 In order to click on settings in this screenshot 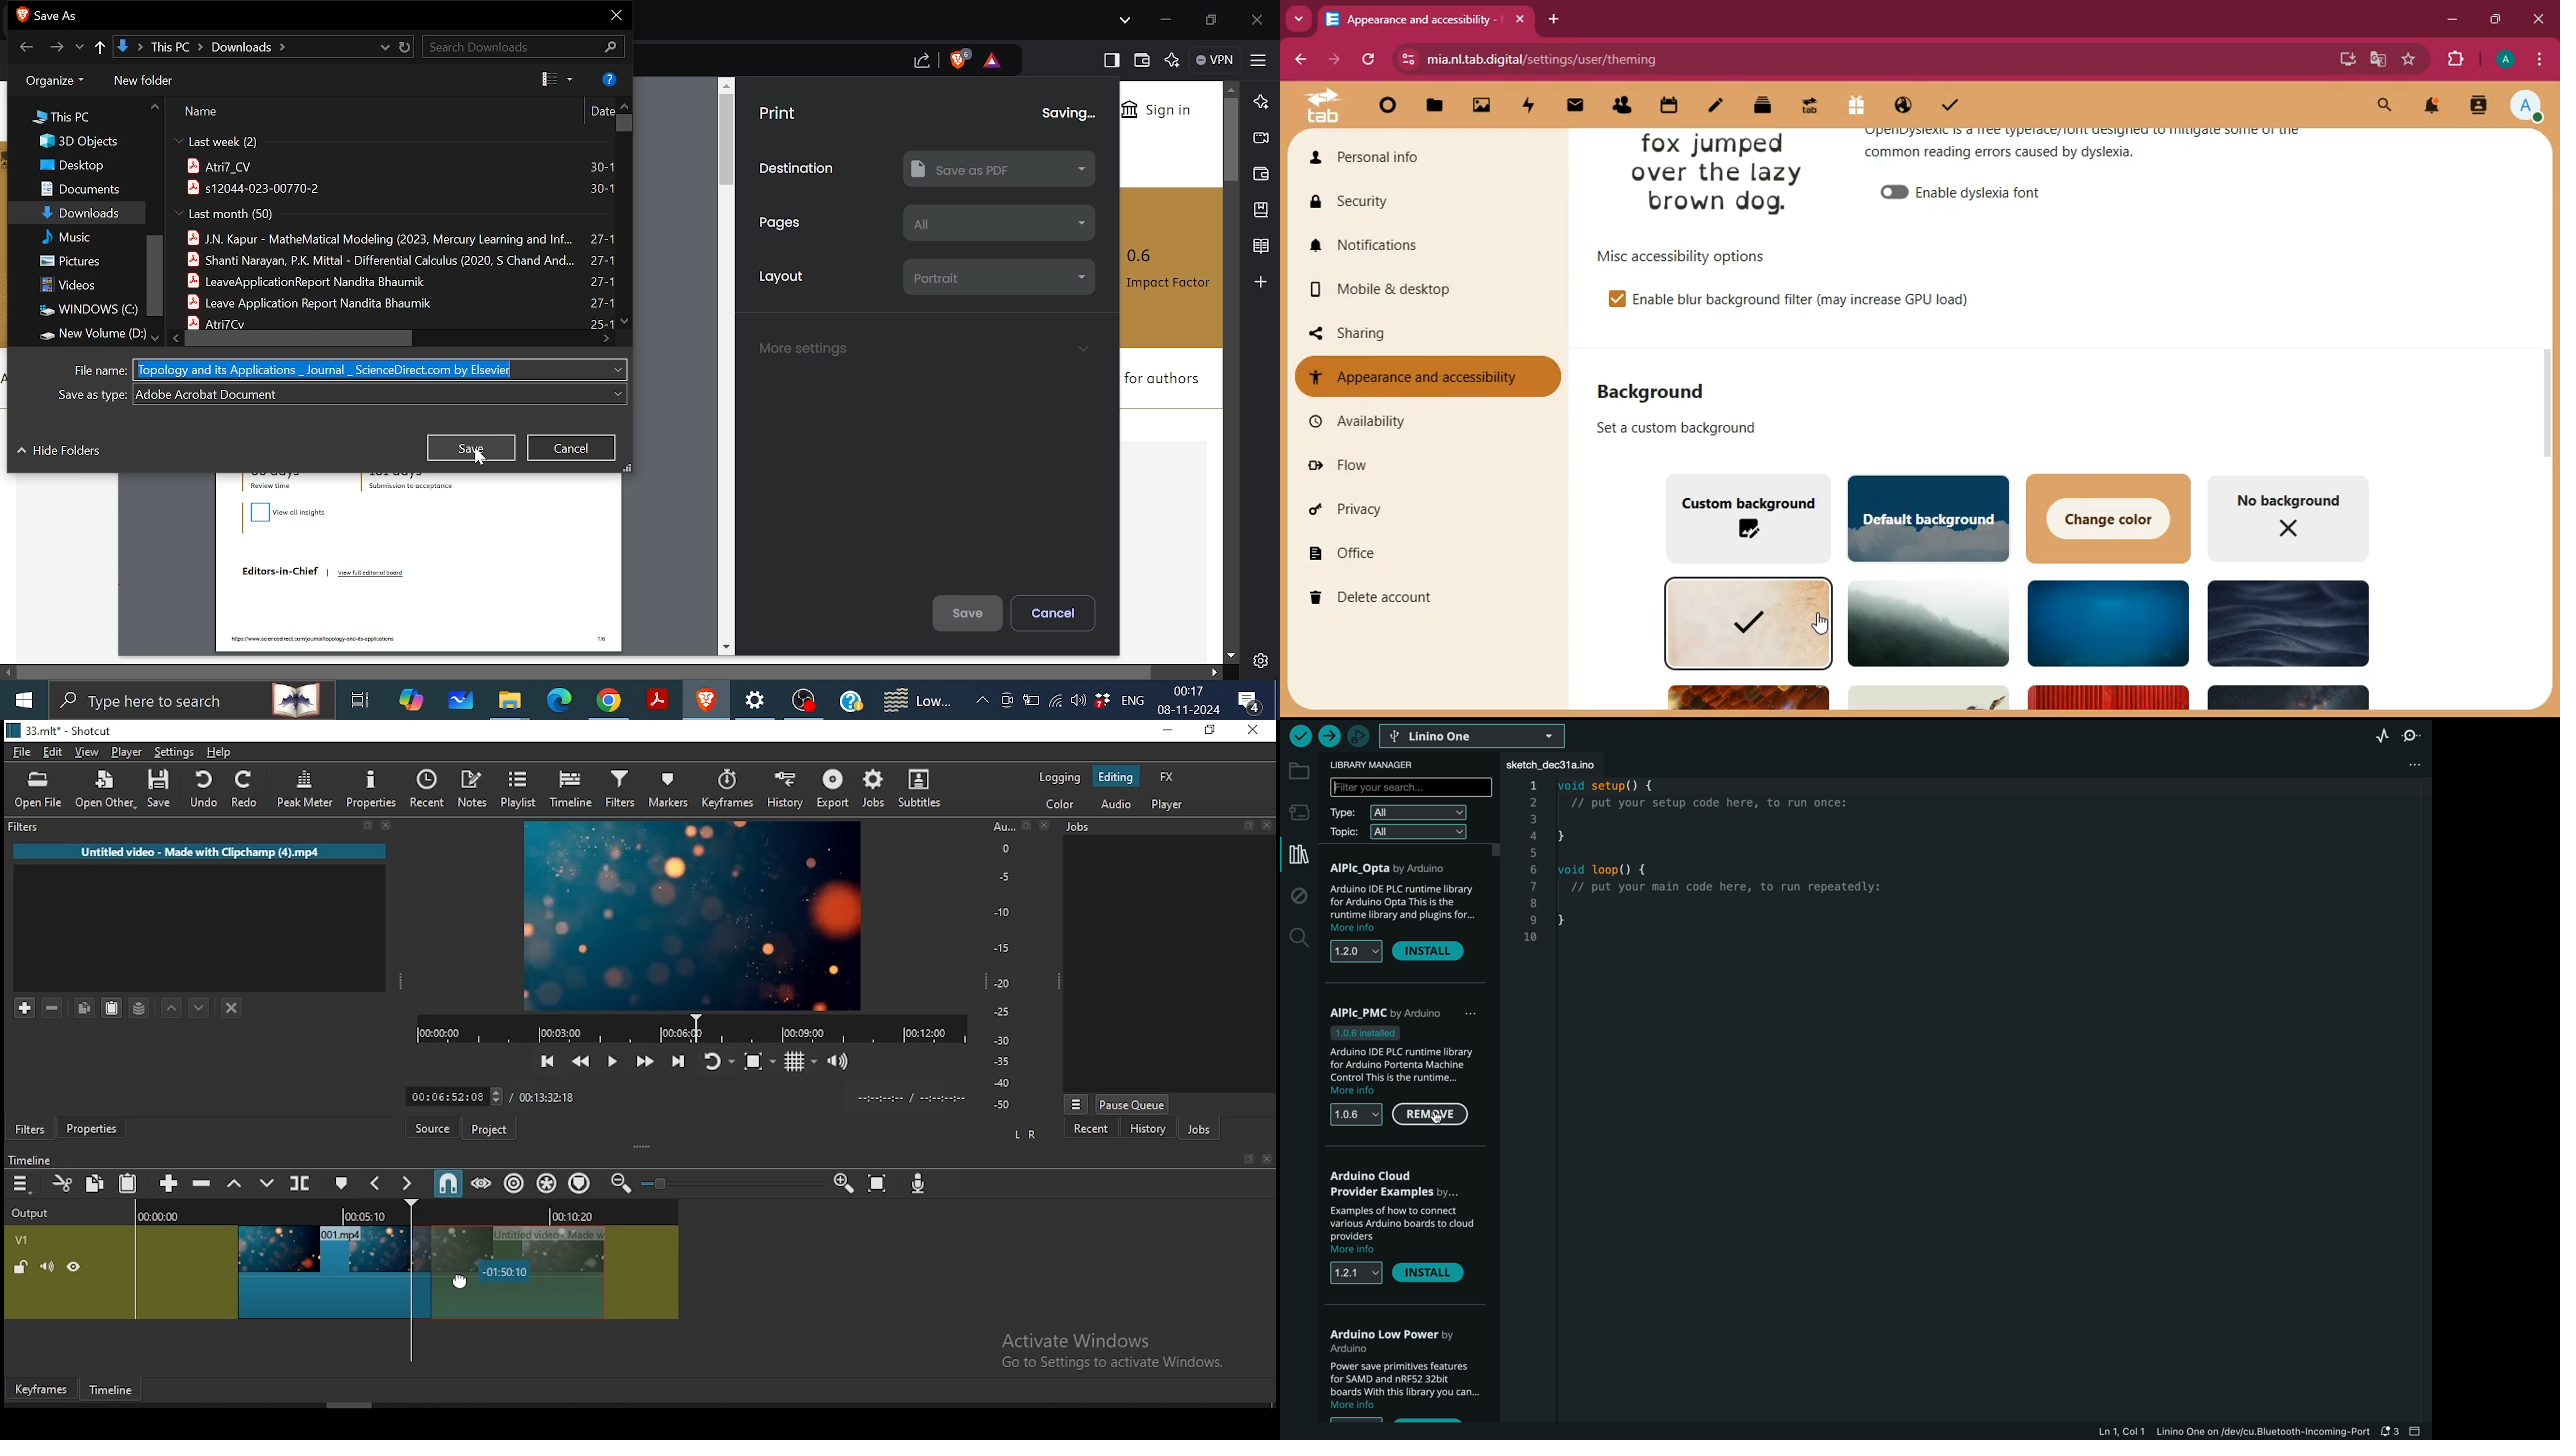, I will do `click(176, 752)`.